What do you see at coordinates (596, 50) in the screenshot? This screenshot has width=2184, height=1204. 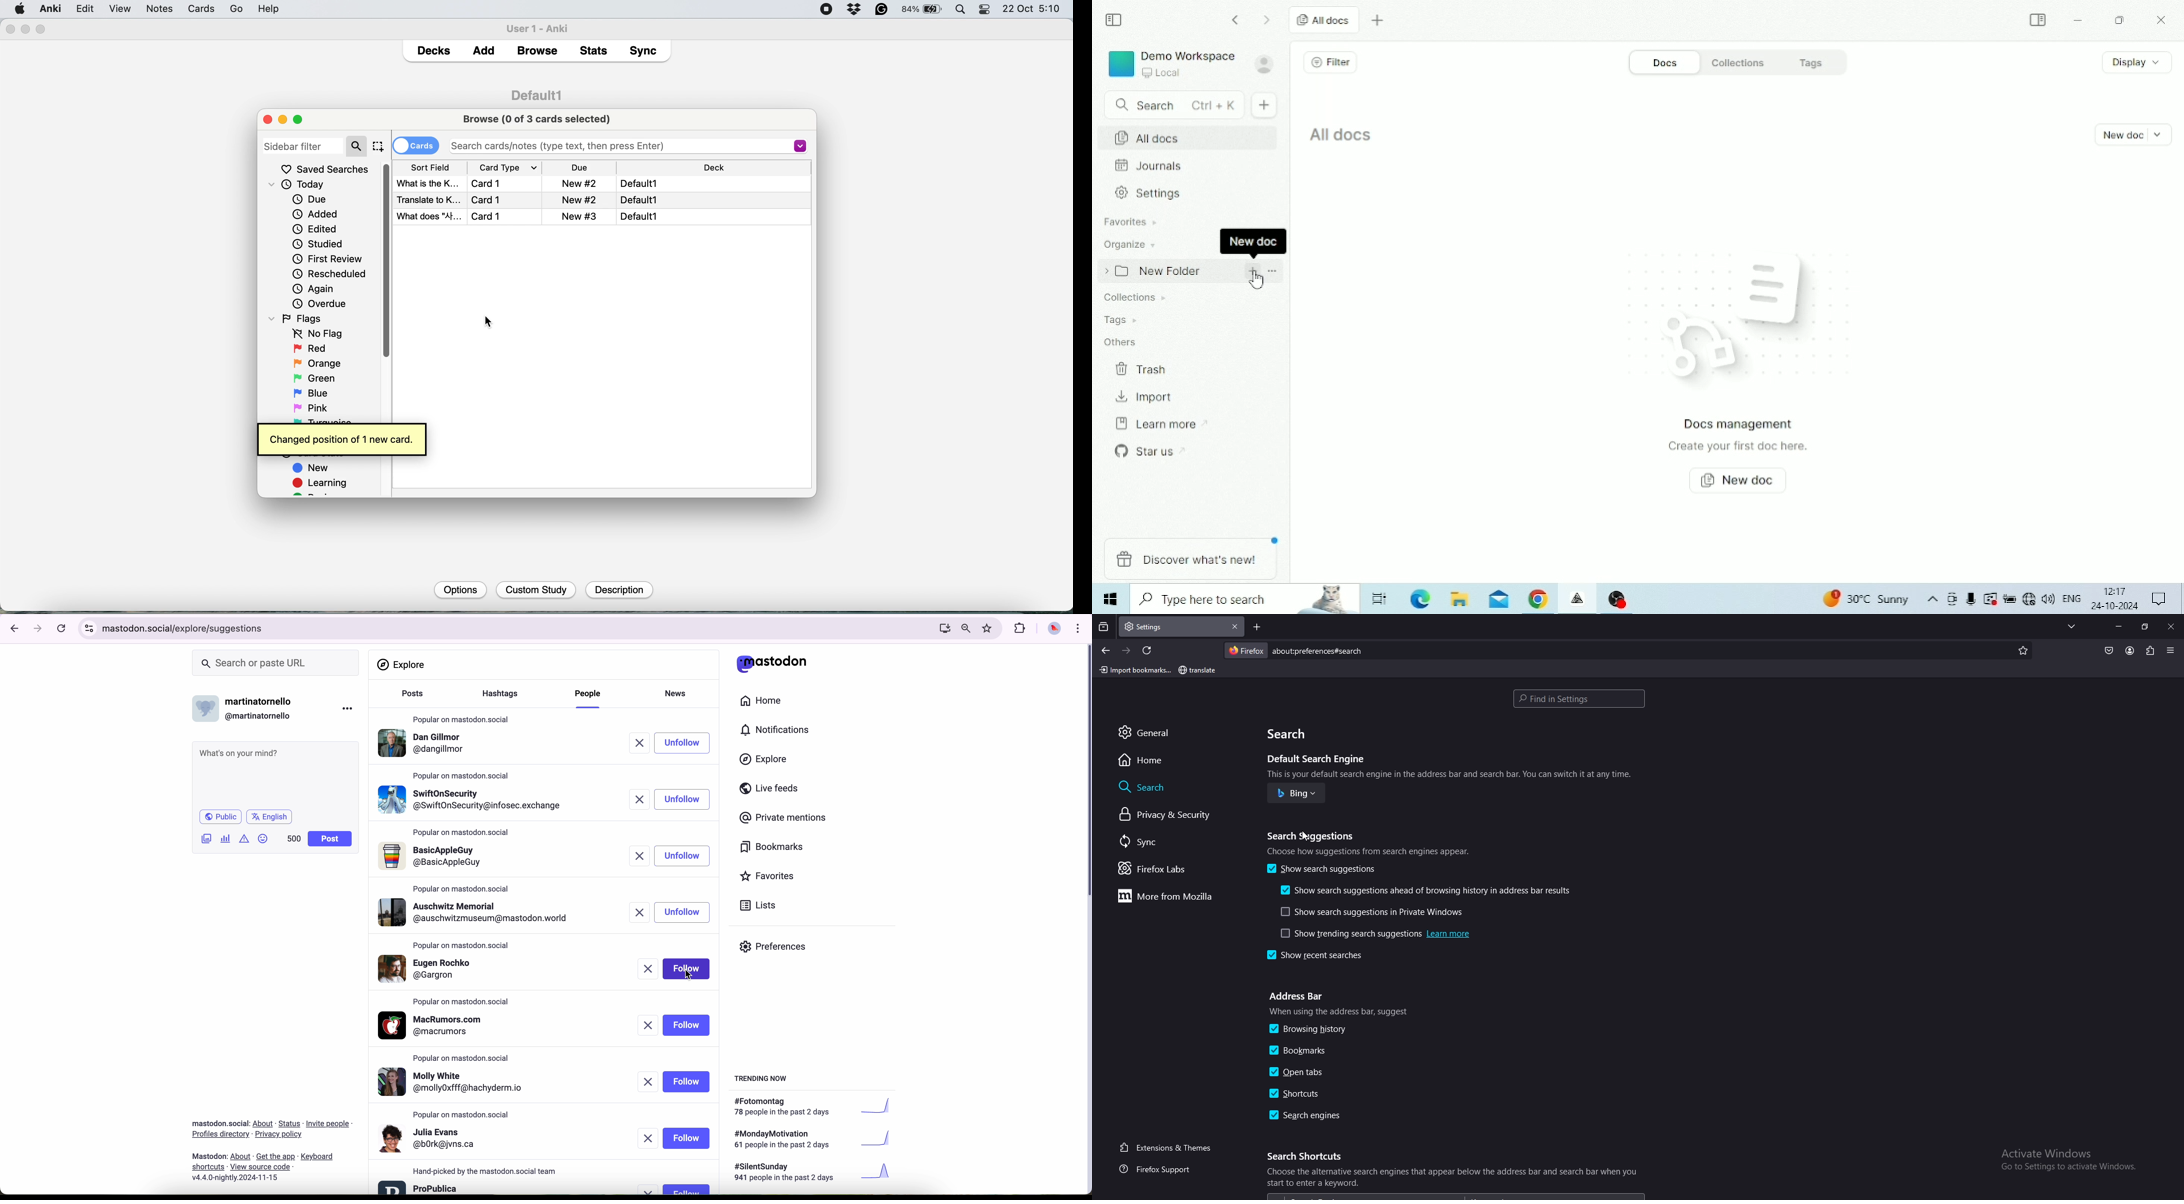 I see `stats` at bounding box center [596, 50].